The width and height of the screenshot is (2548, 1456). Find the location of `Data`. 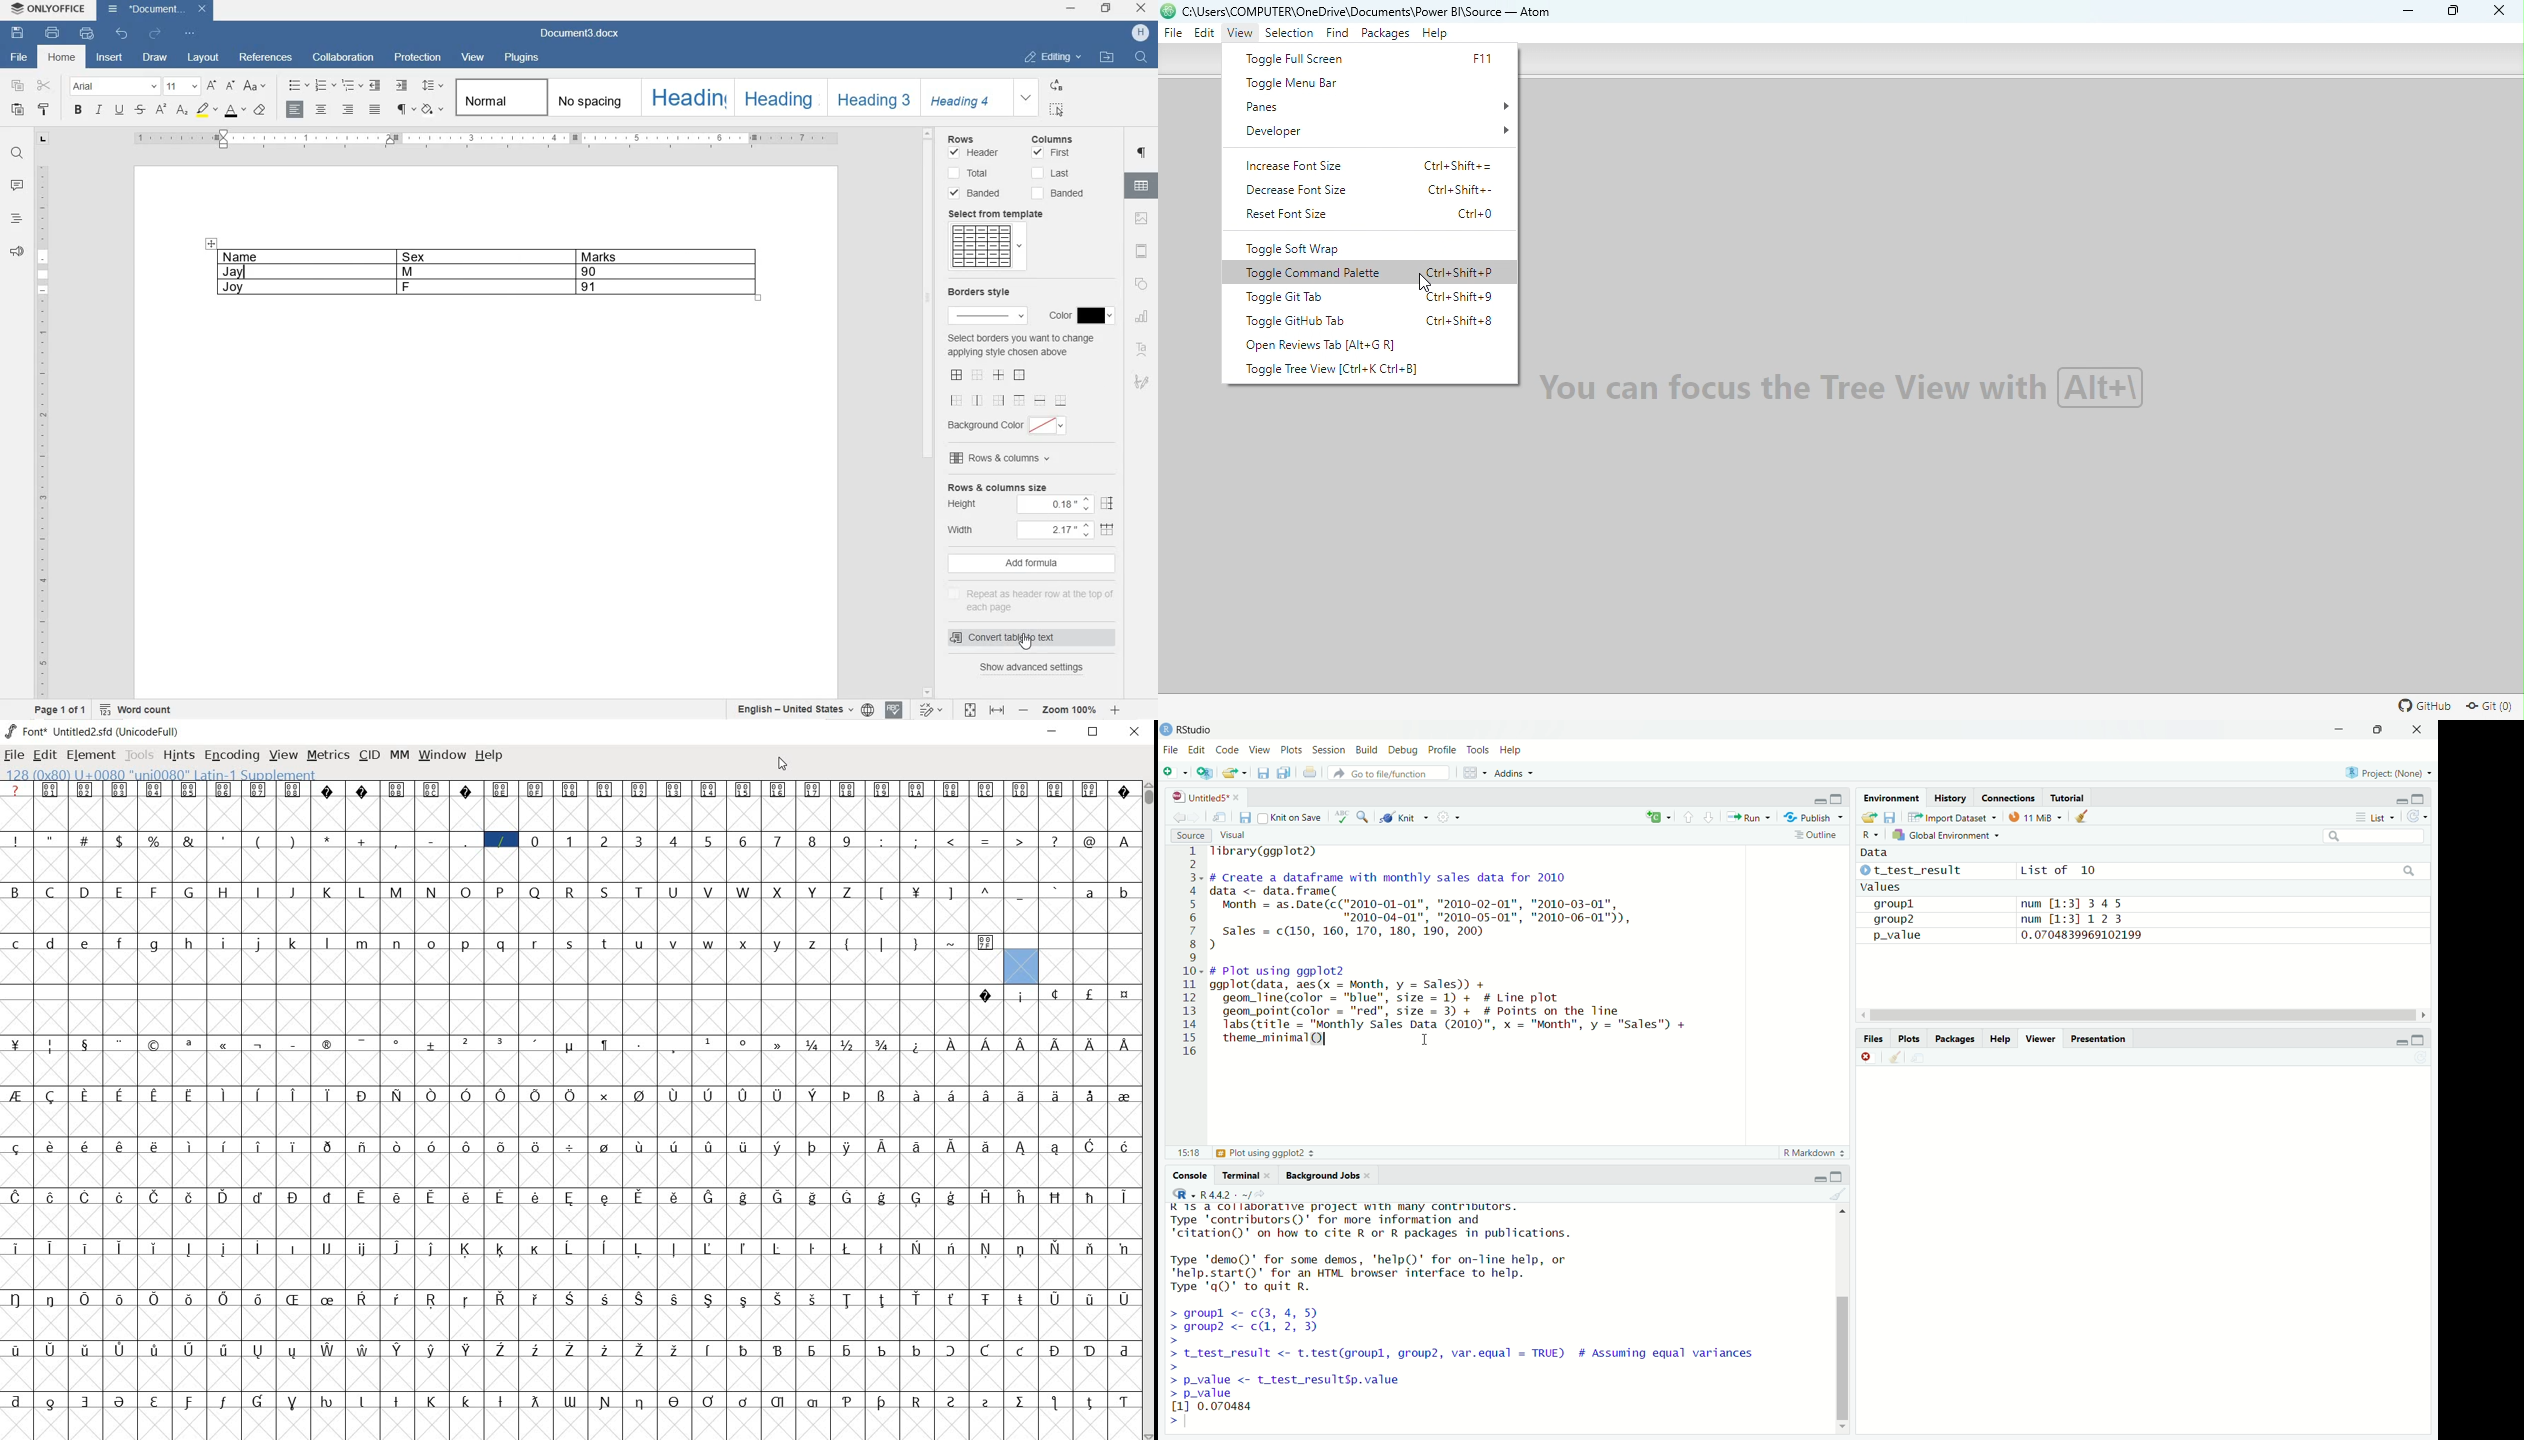

Data is located at coordinates (1878, 853).